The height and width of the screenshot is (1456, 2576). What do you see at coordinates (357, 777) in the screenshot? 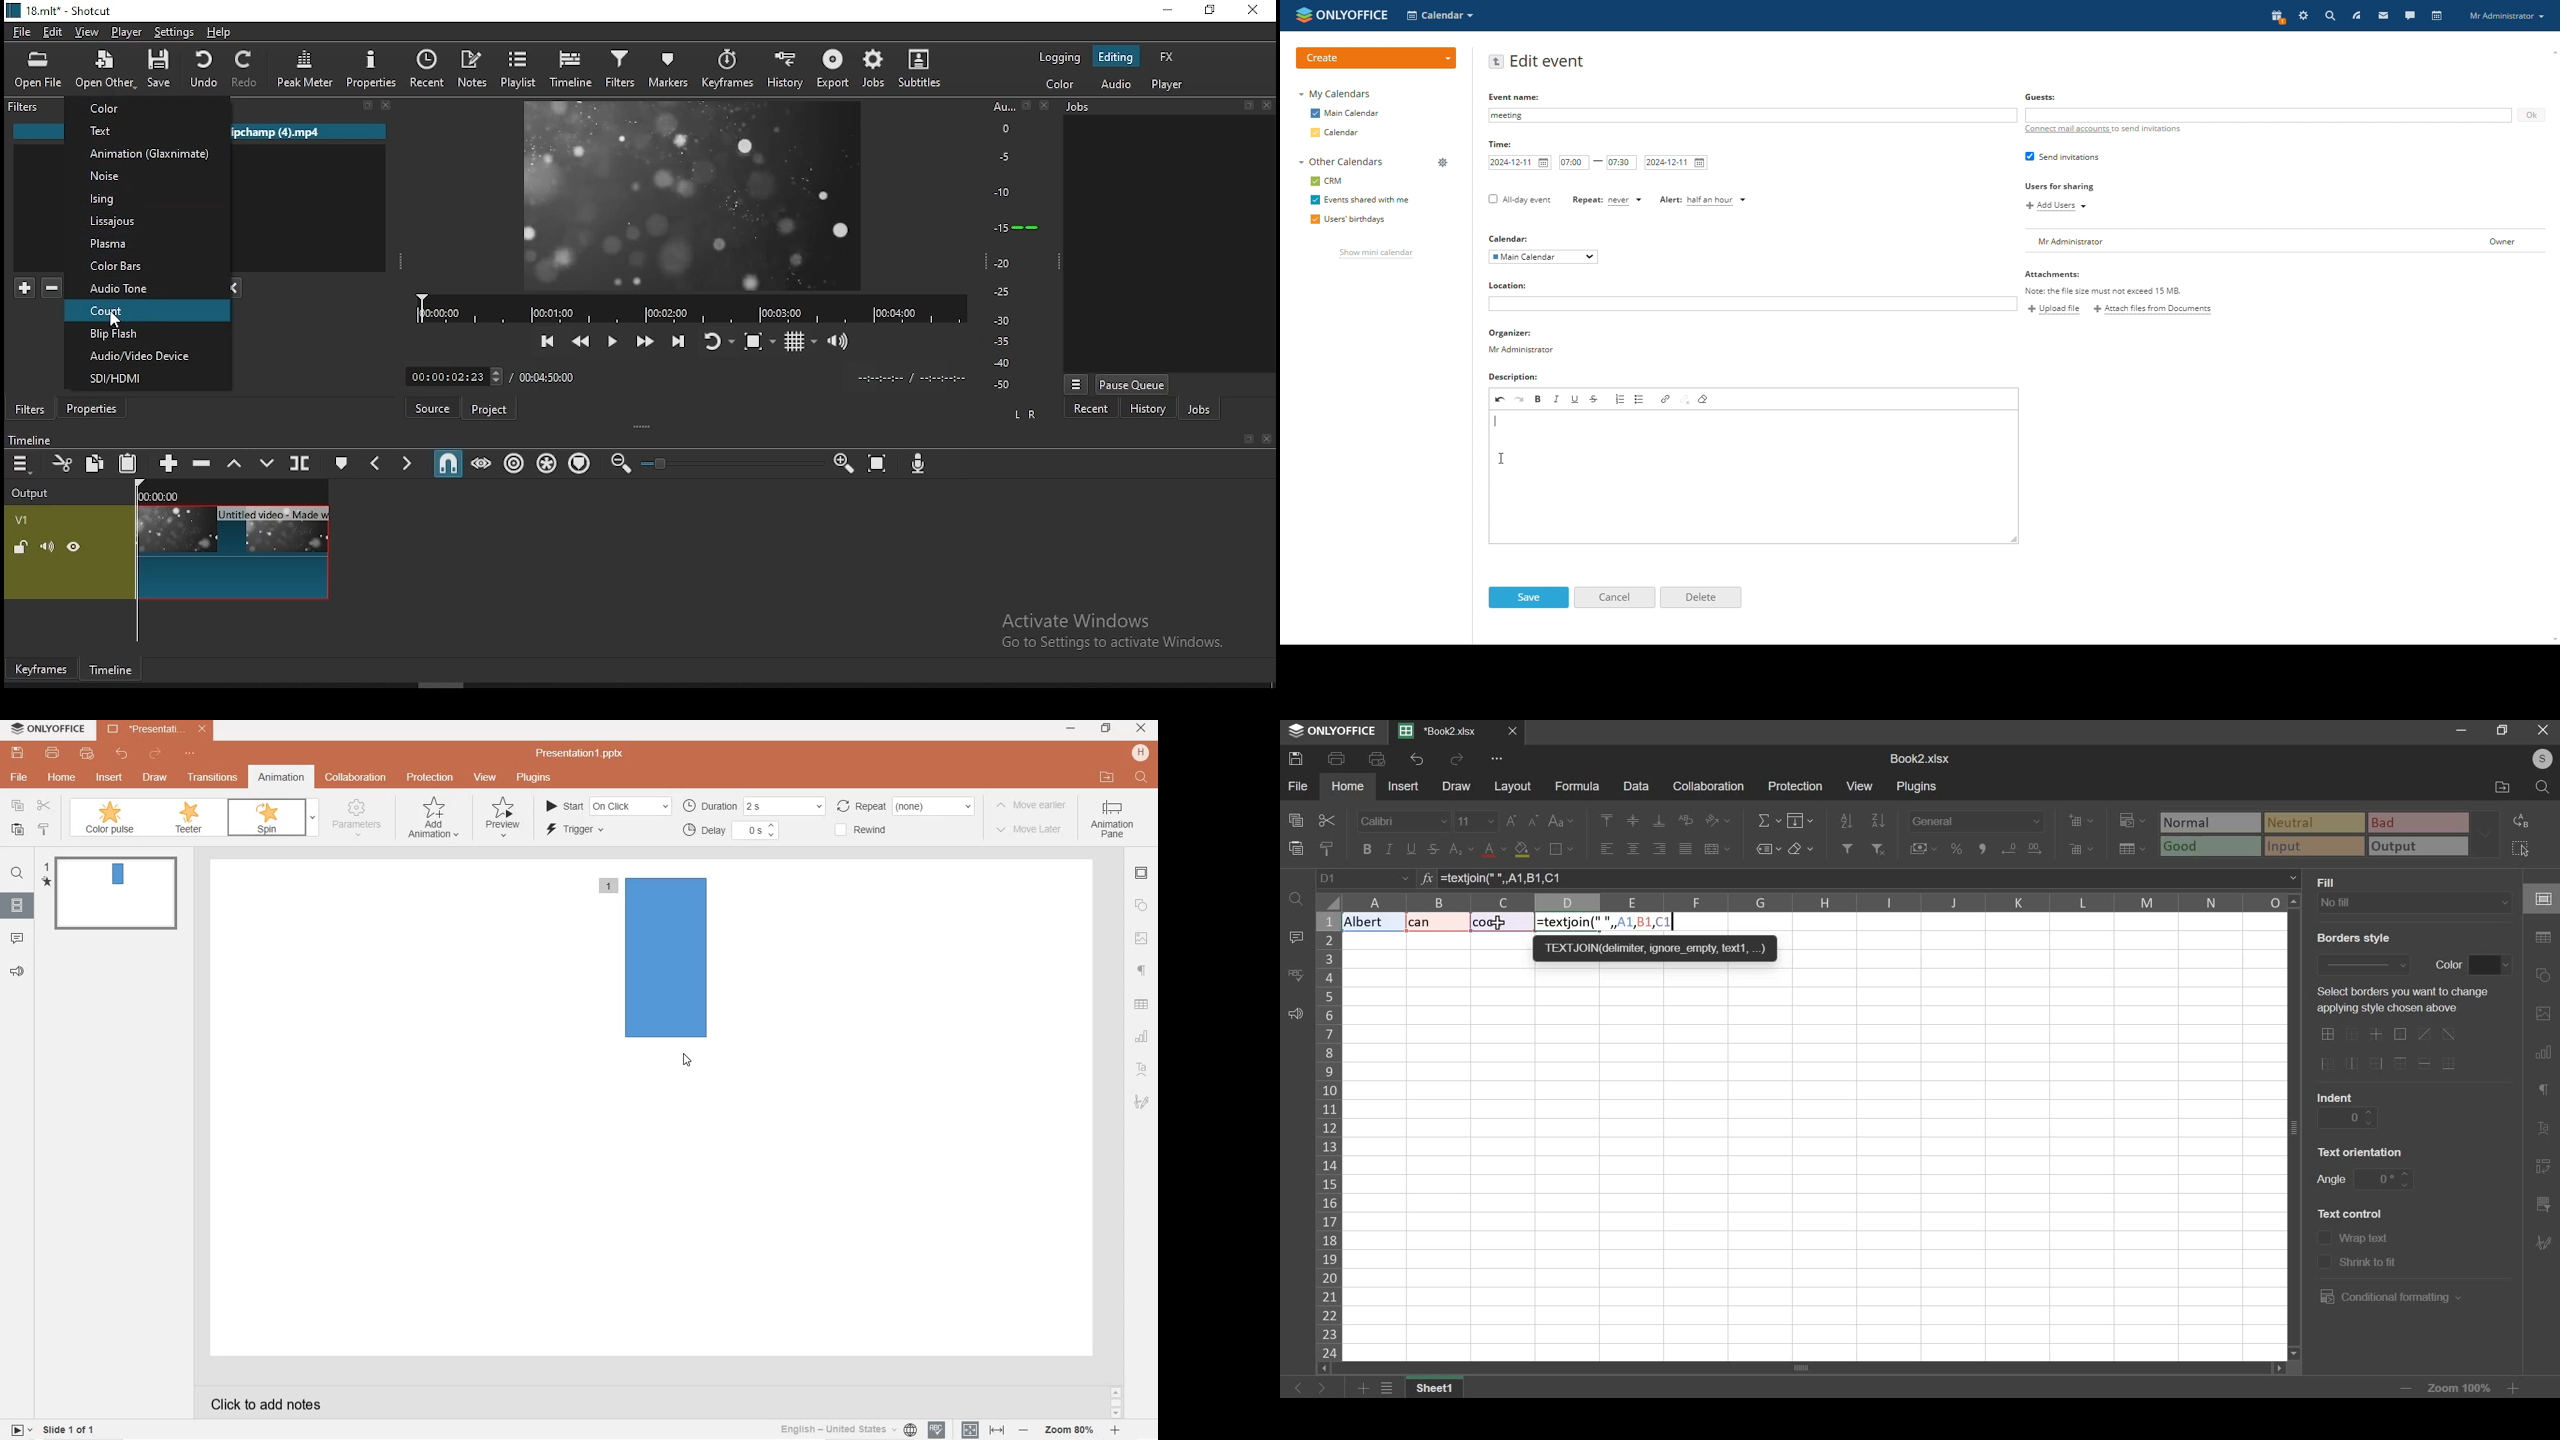
I see `collaboration` at bounding box center [357, 777].